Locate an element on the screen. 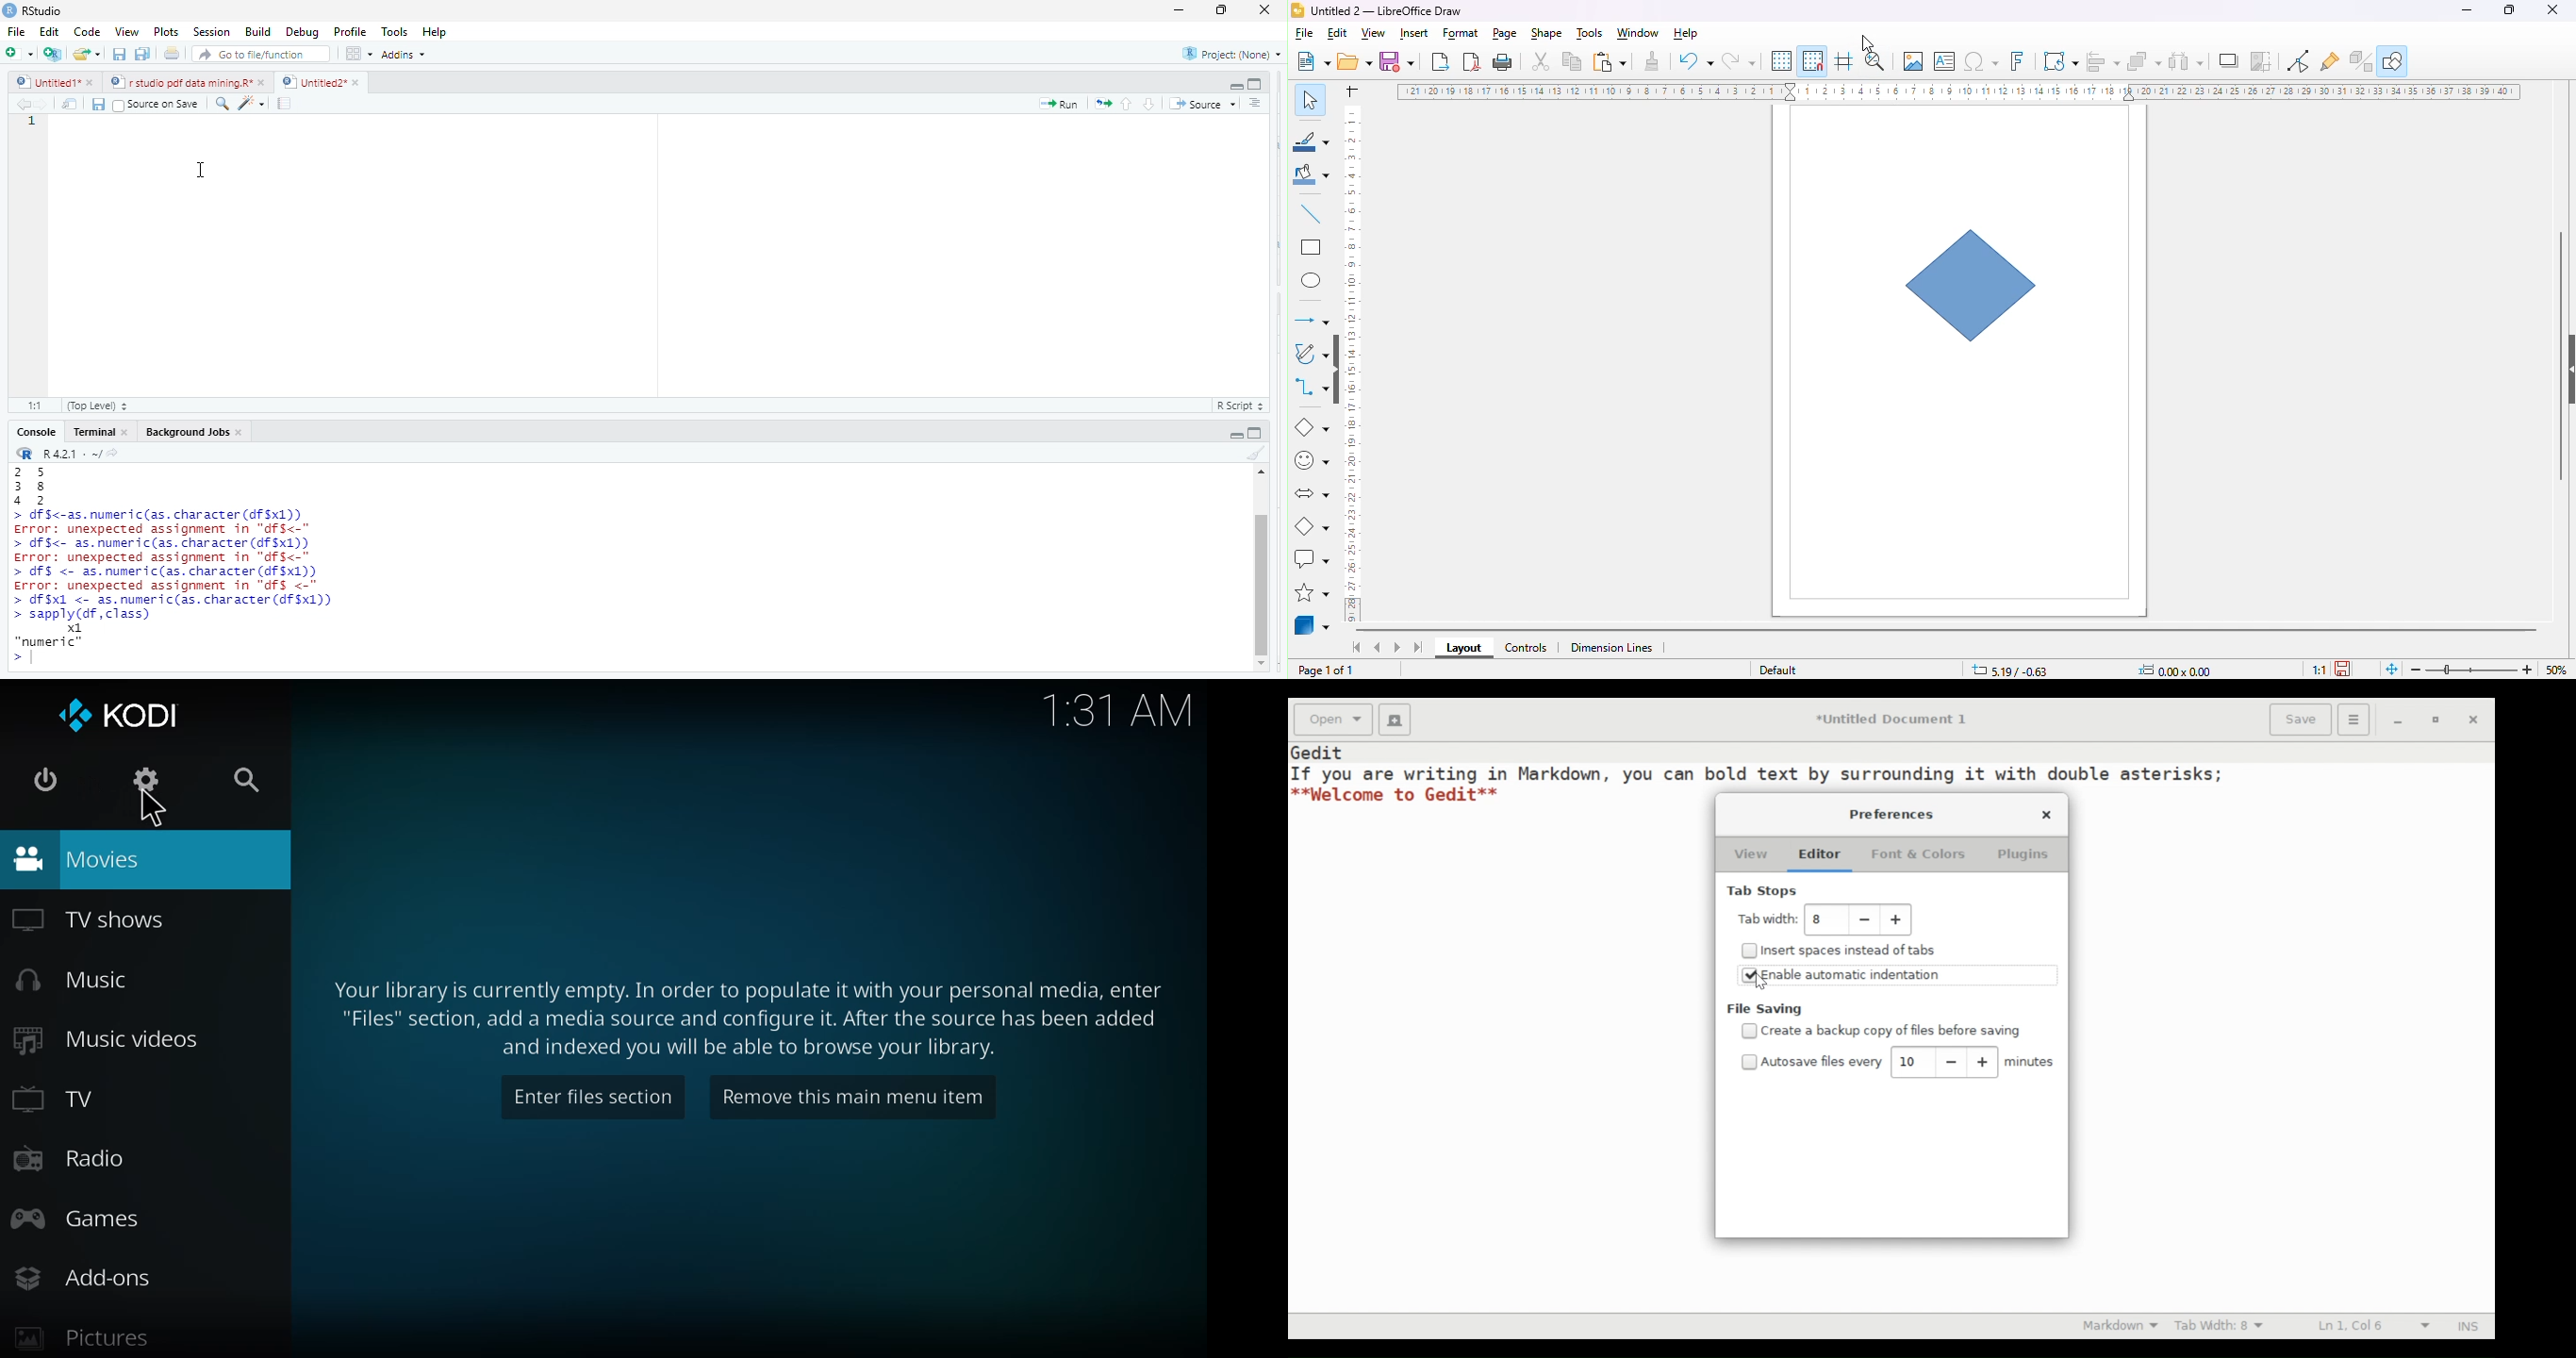 This screenshot has height=1372, width=2576. remove this main menu item is located at coordinates (850, 1098).